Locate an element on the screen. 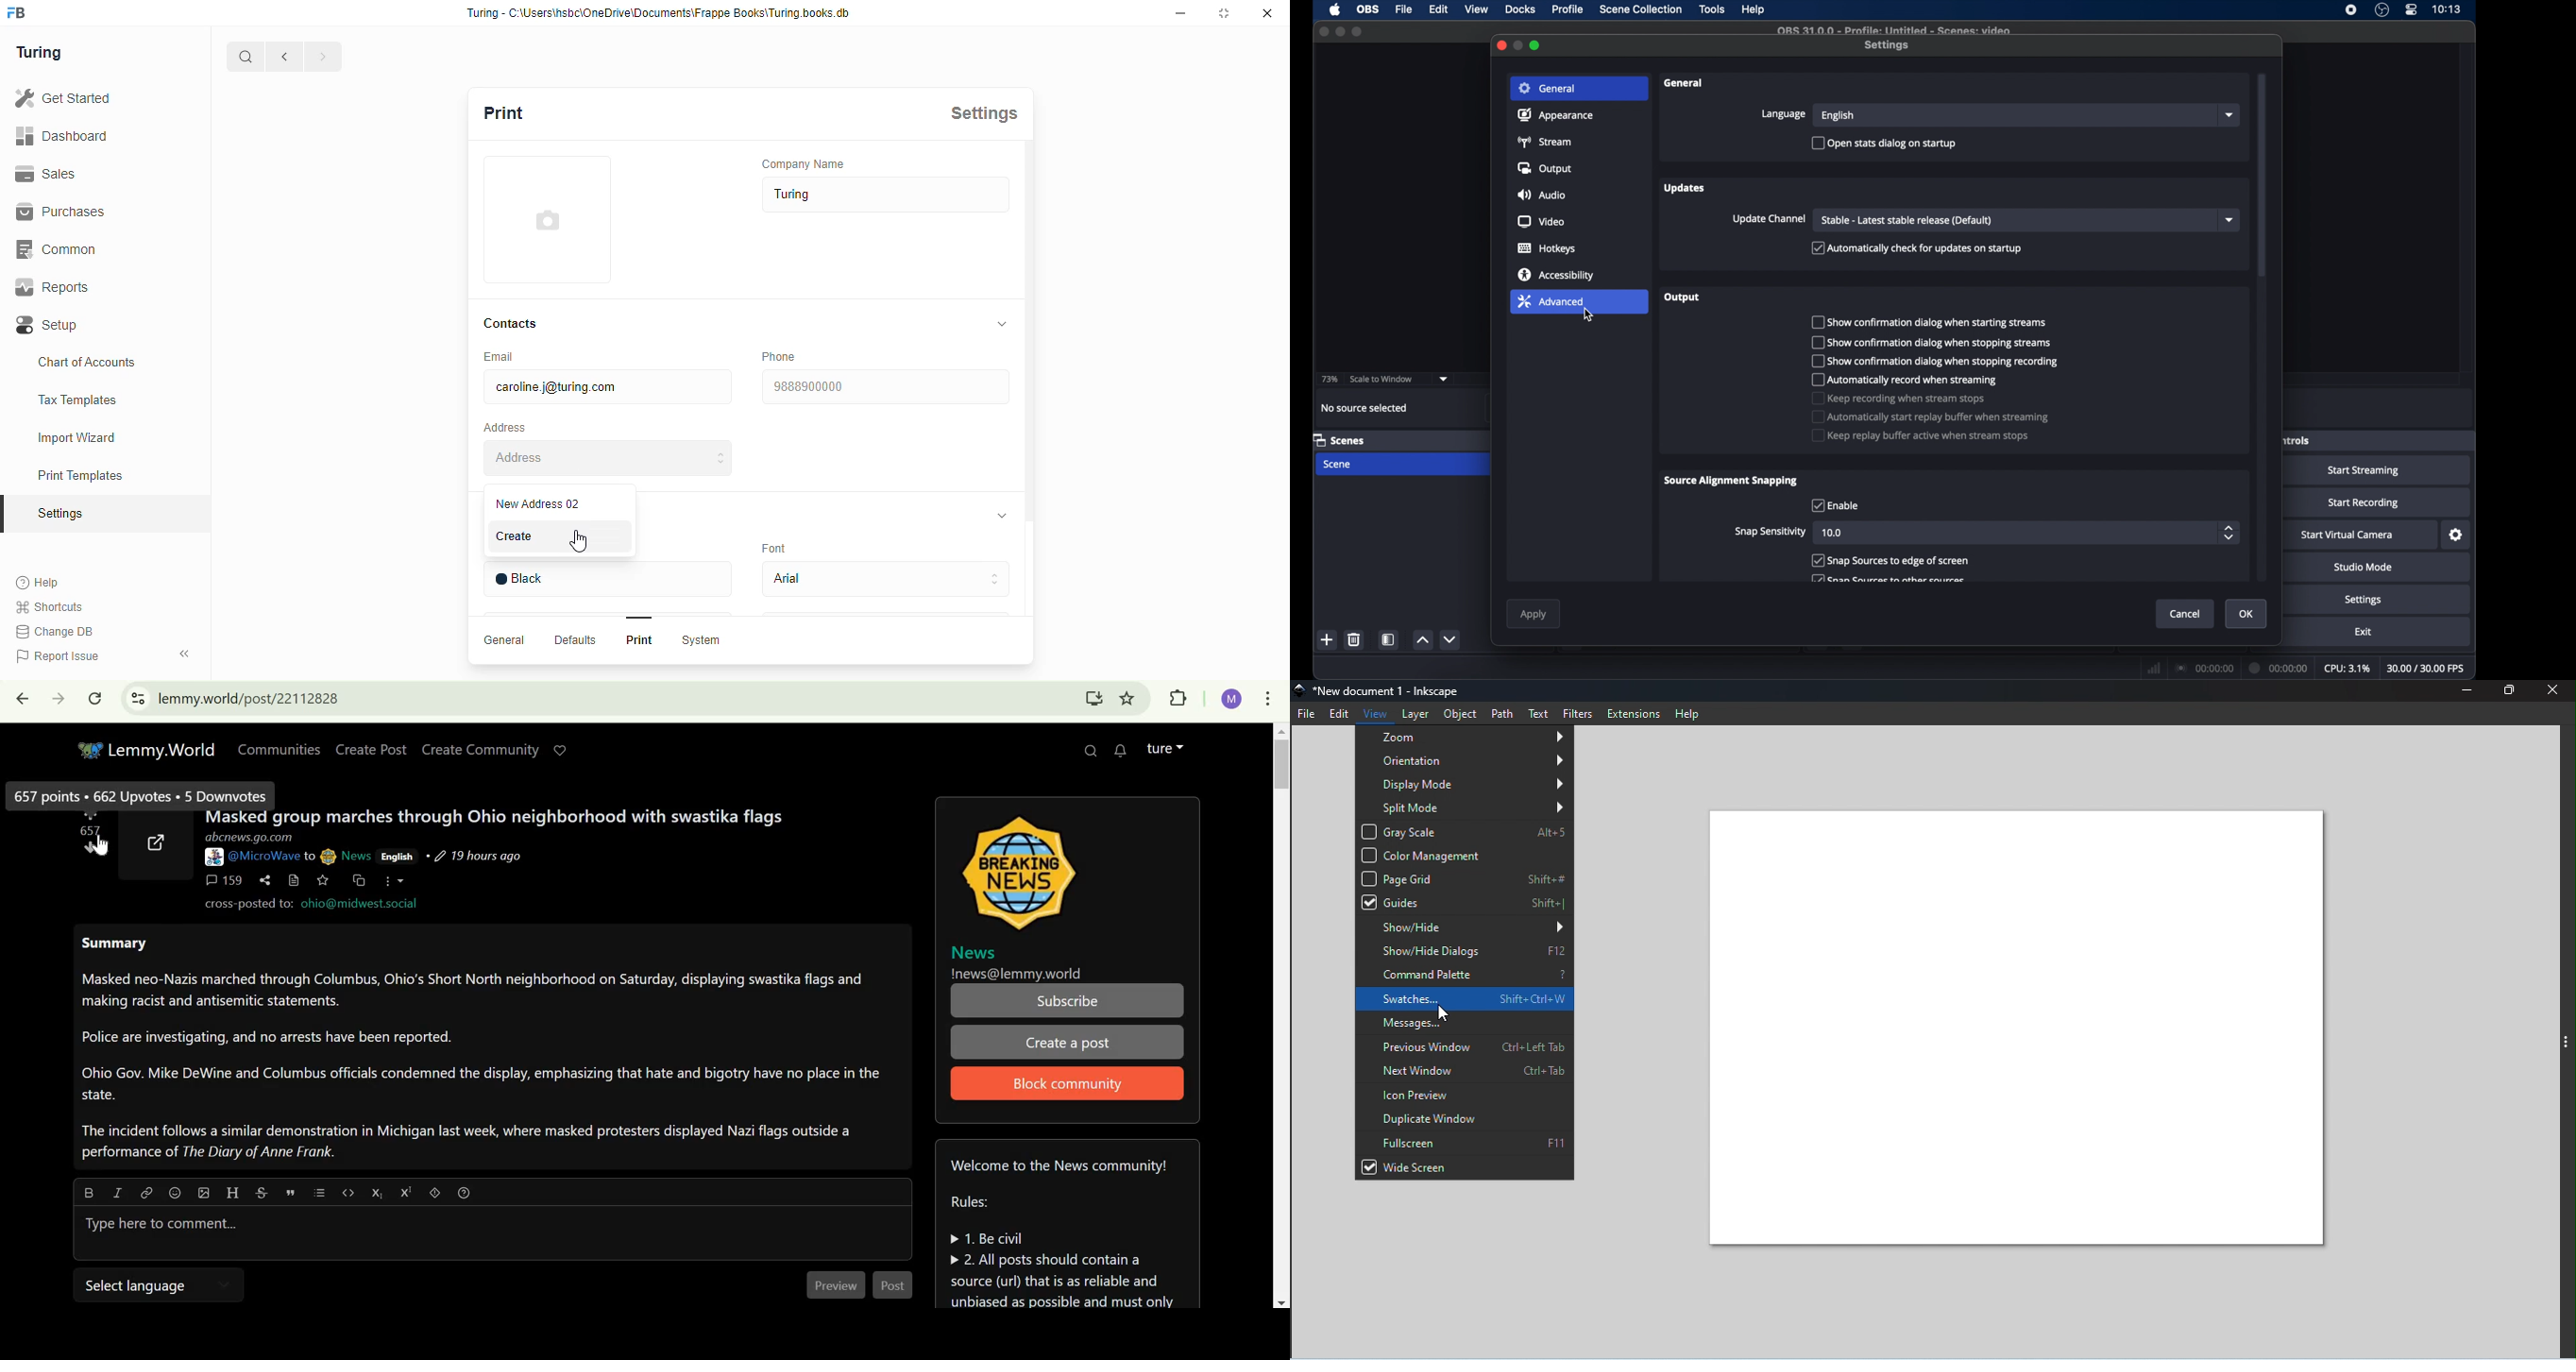  increment is located at coordinates (1423, 640).